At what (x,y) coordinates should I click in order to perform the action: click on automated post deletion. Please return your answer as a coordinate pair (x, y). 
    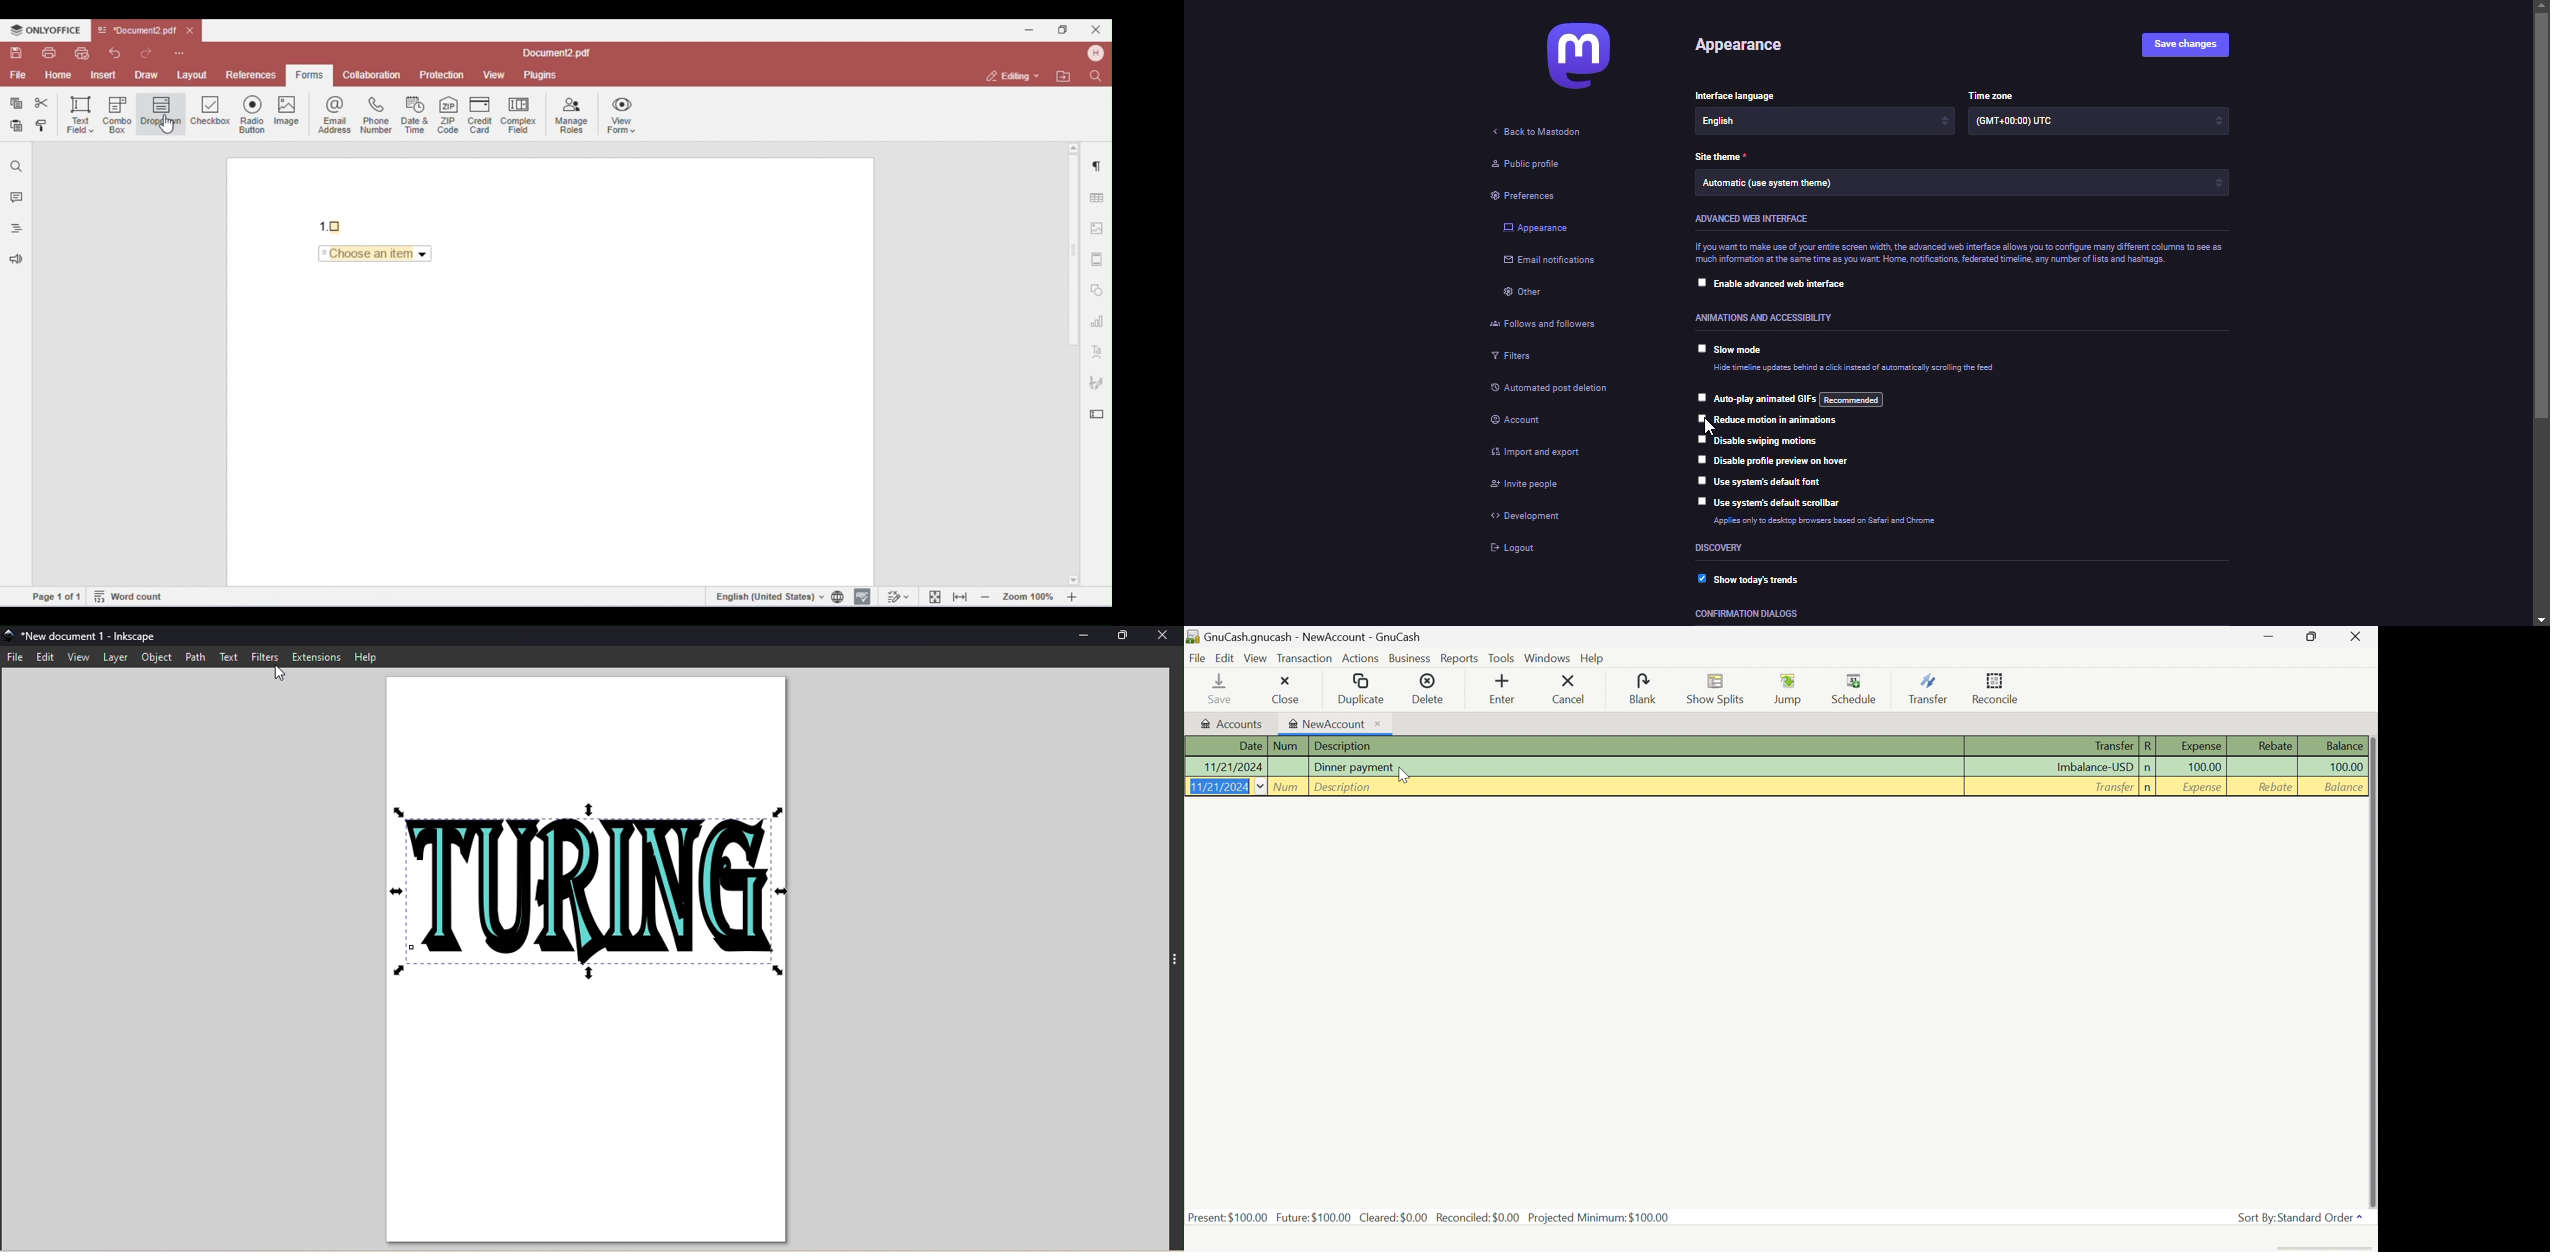
    Looking at the image, I should click on (1547, 385).